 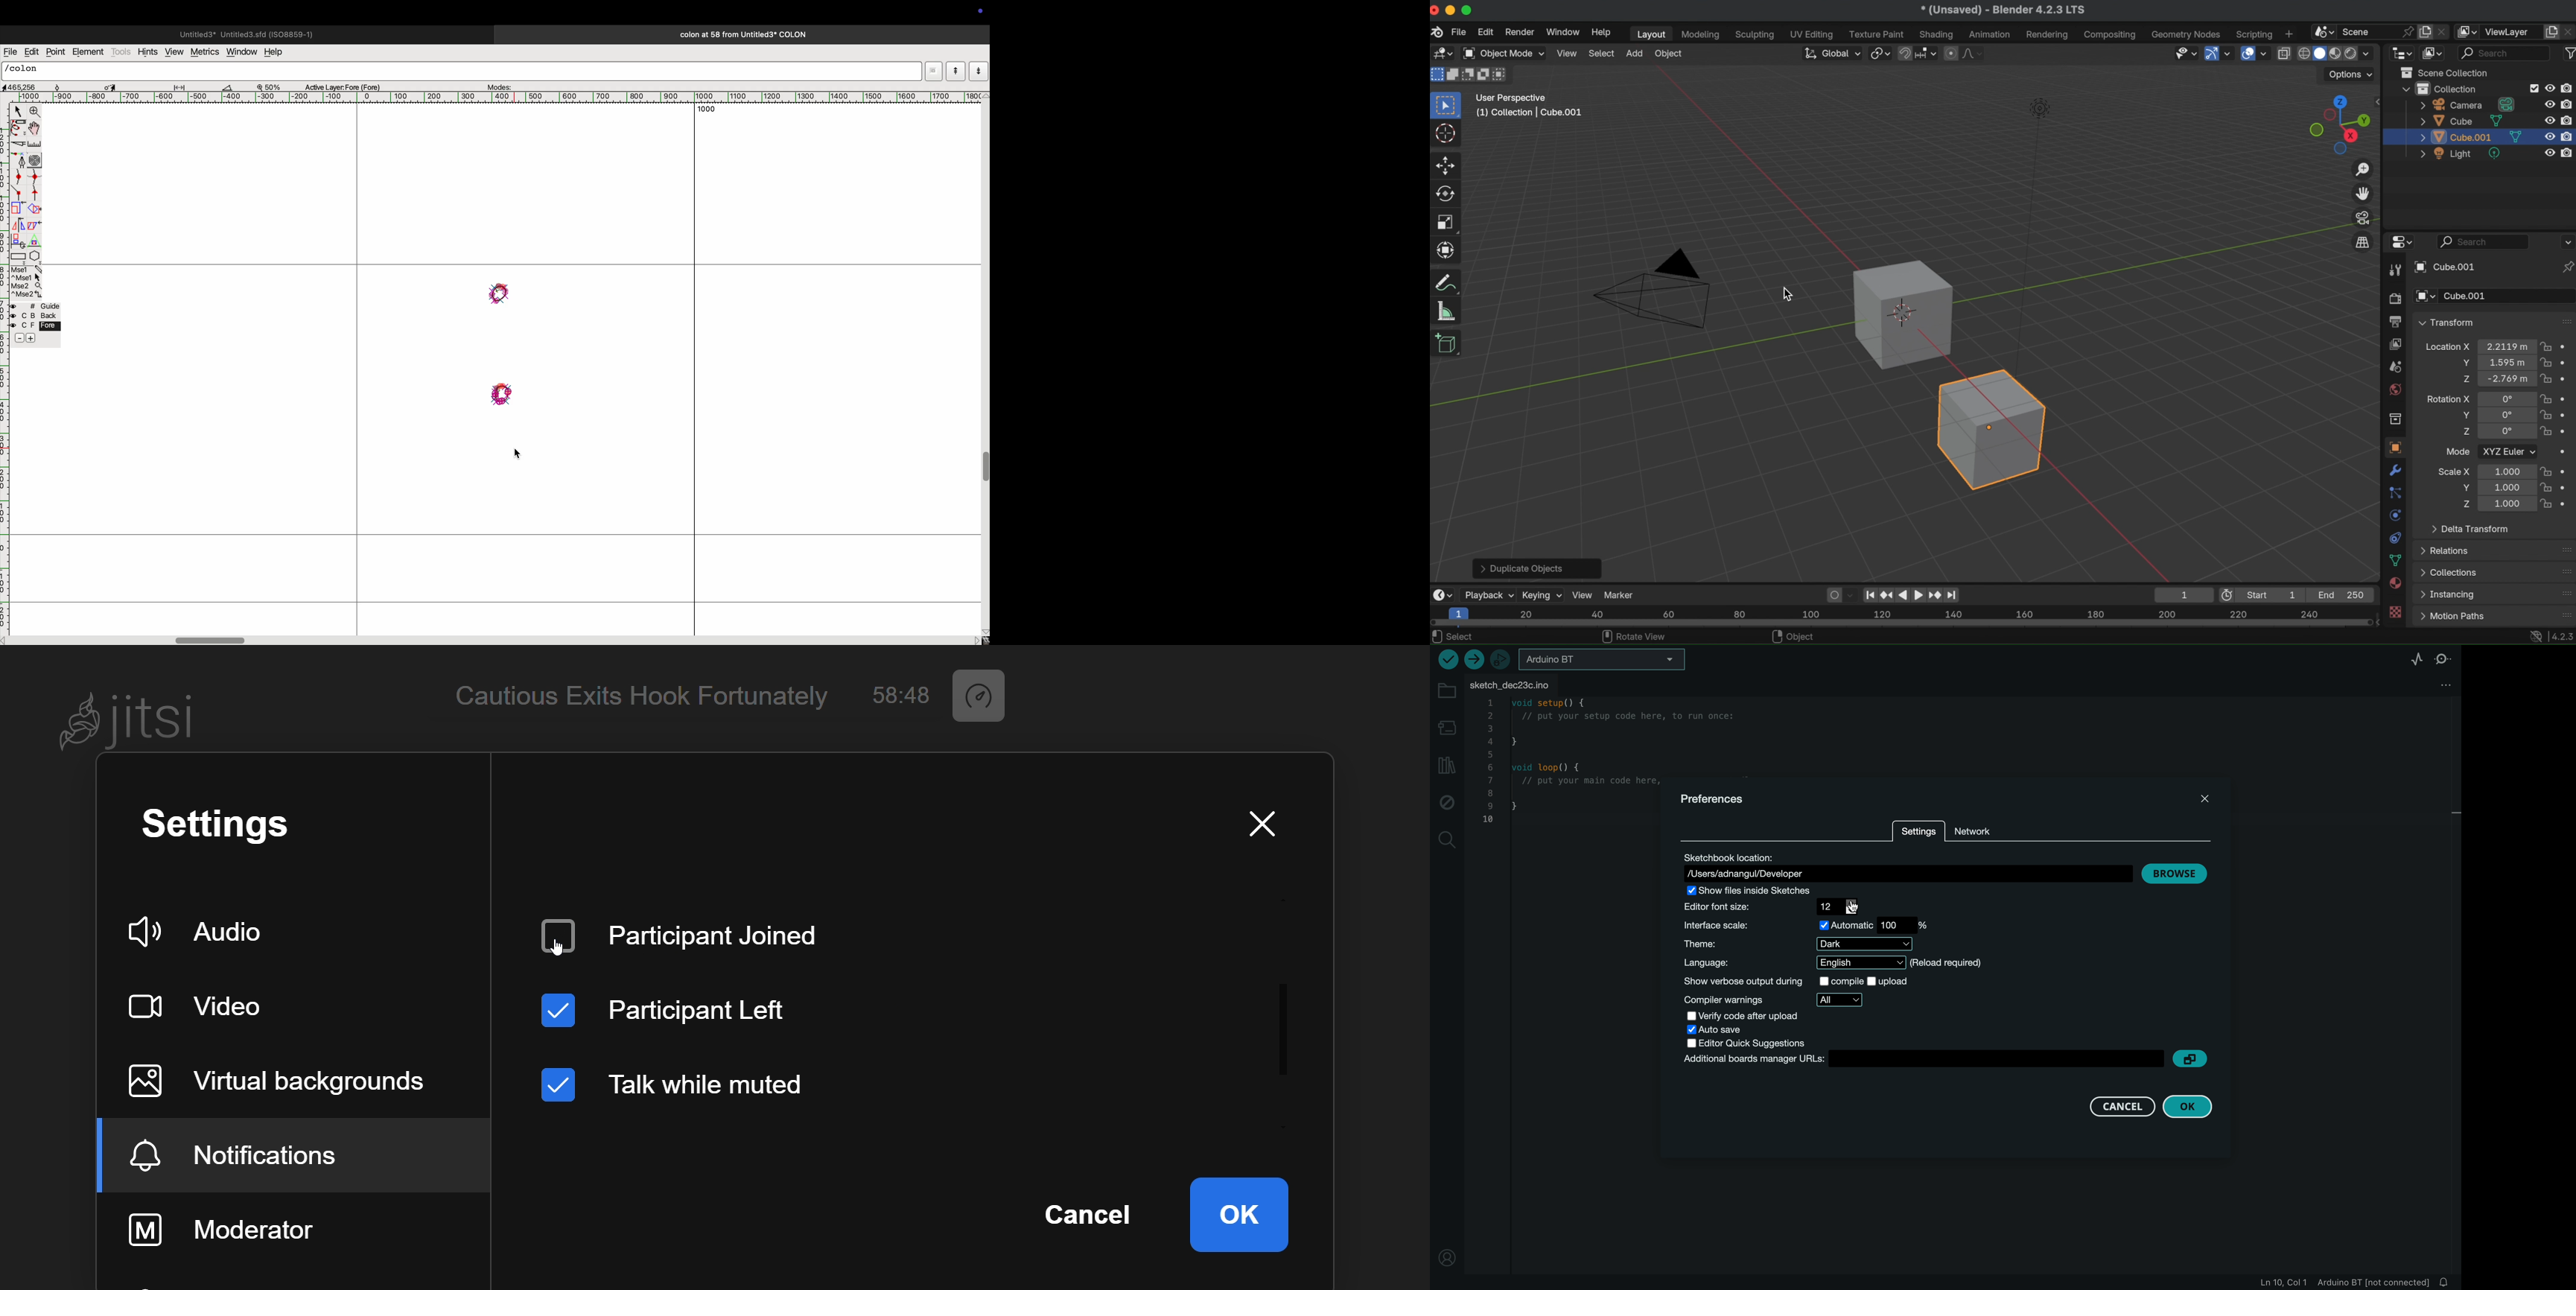 I want to click on toggle pin ID, so click(x=2568, y=267).